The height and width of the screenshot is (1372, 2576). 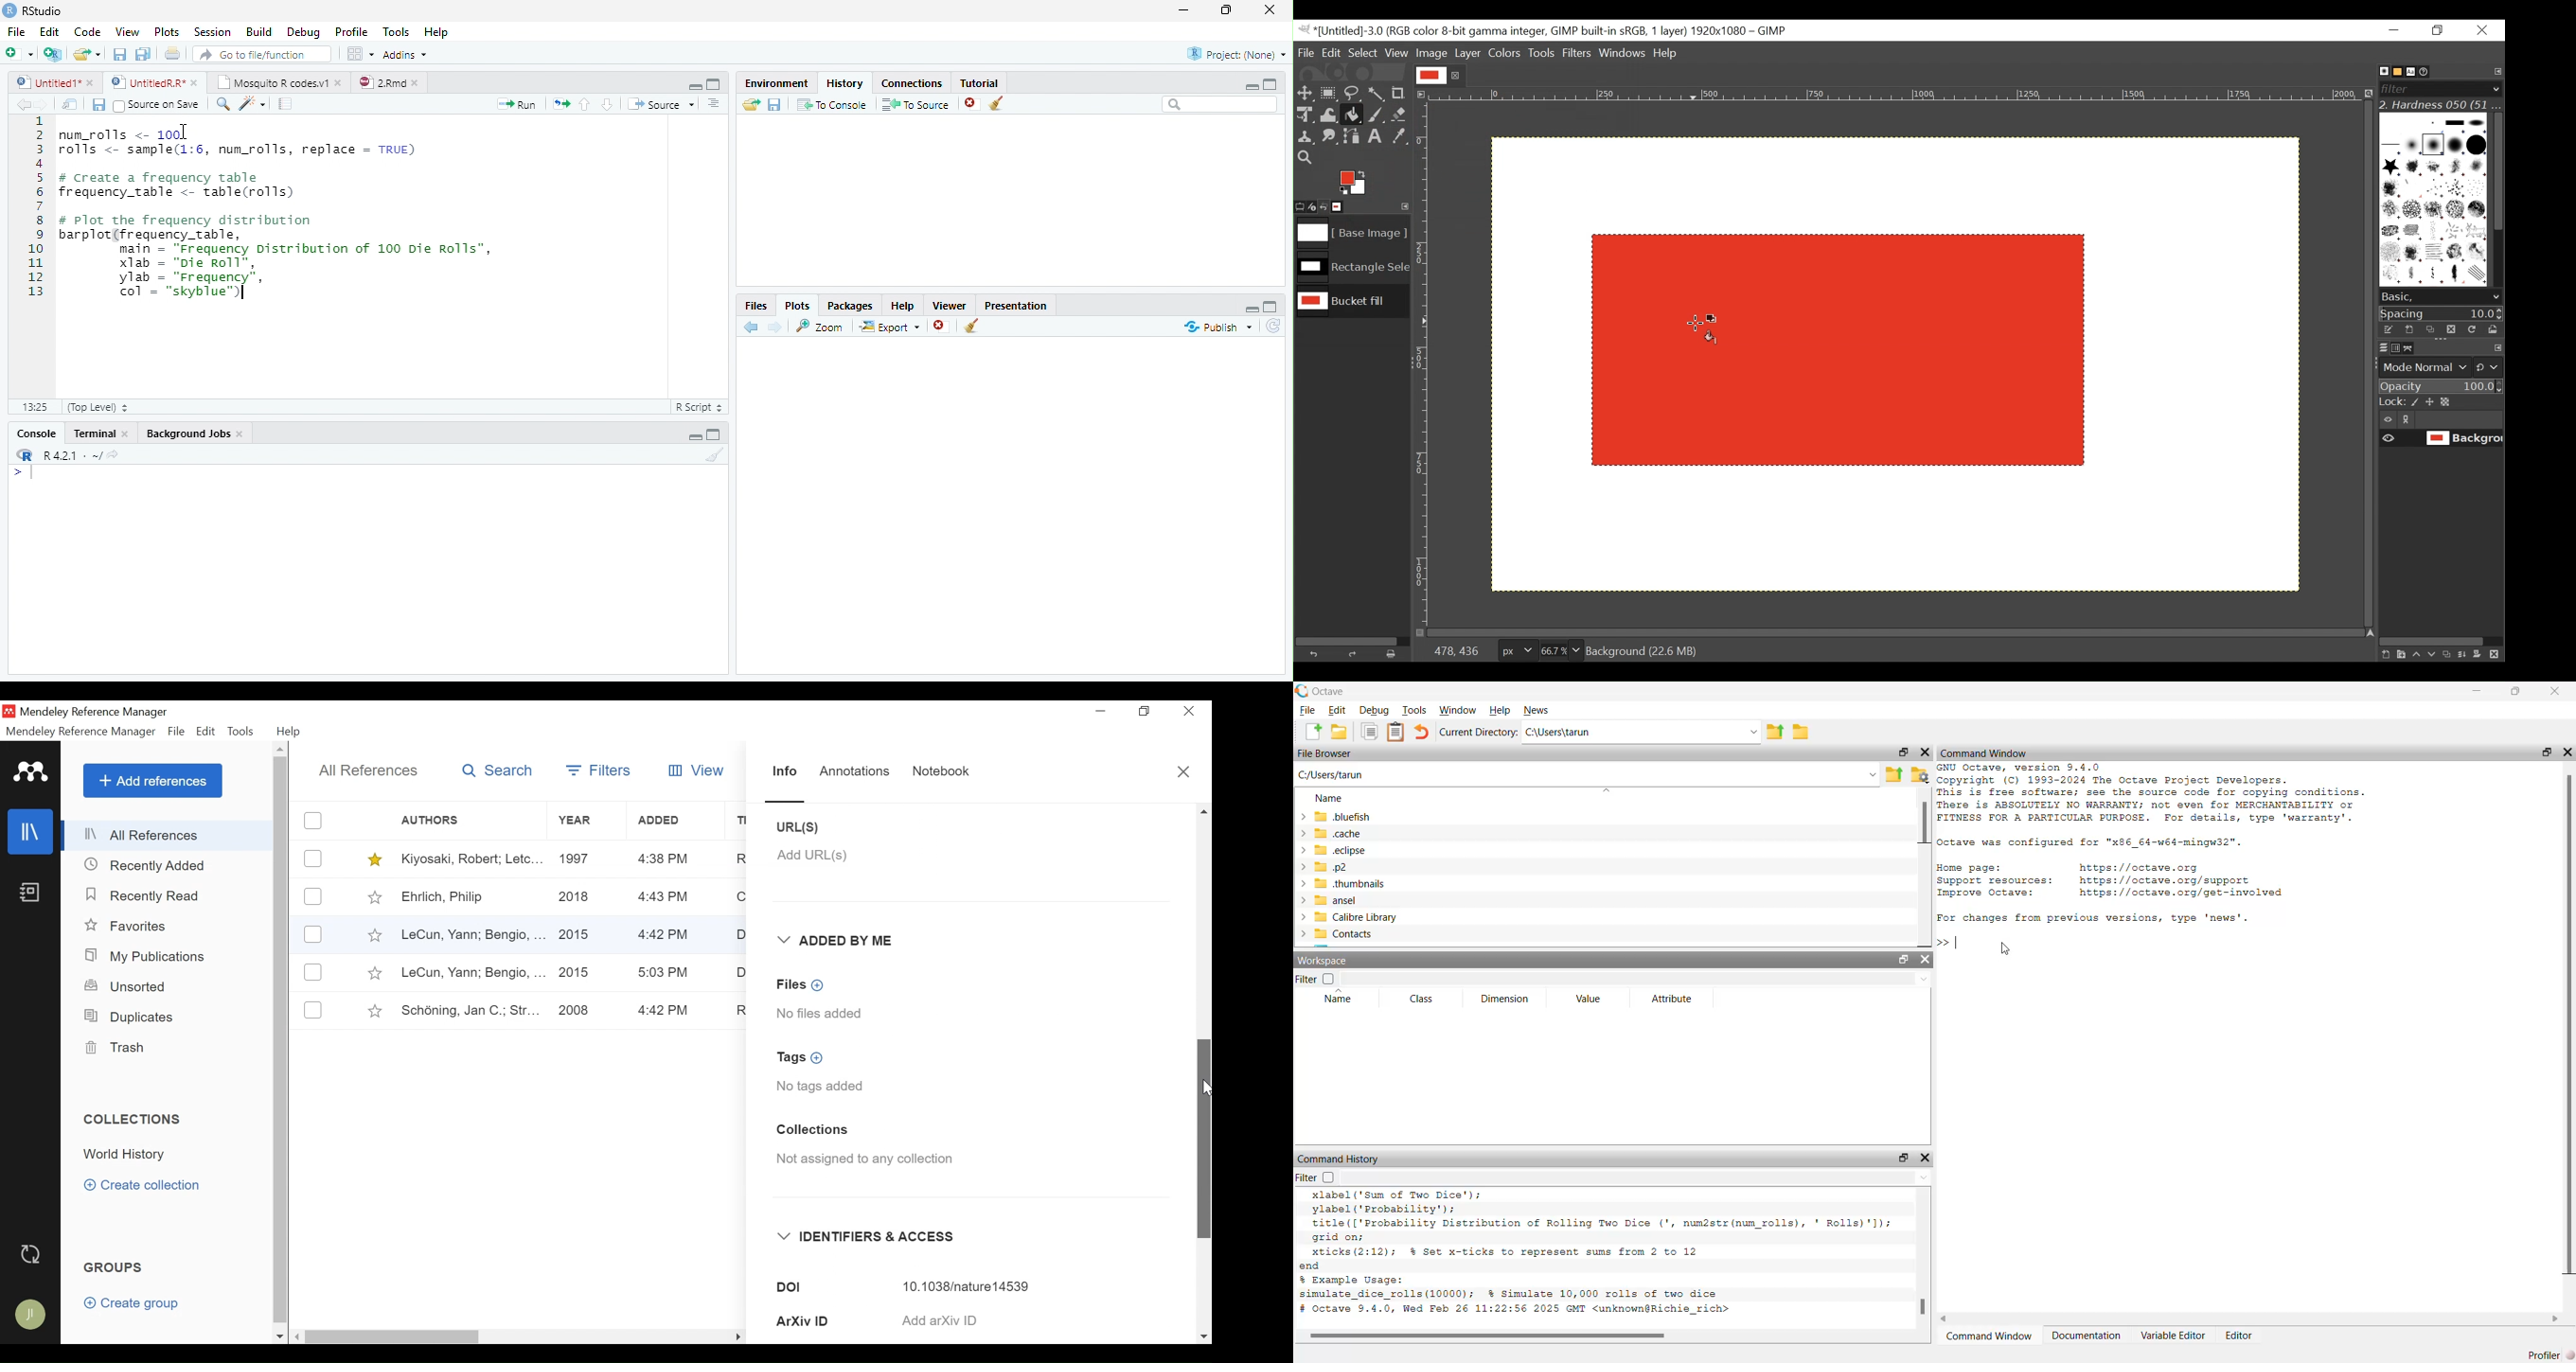 I want to click on Publish, so click(x=1216, y=327).